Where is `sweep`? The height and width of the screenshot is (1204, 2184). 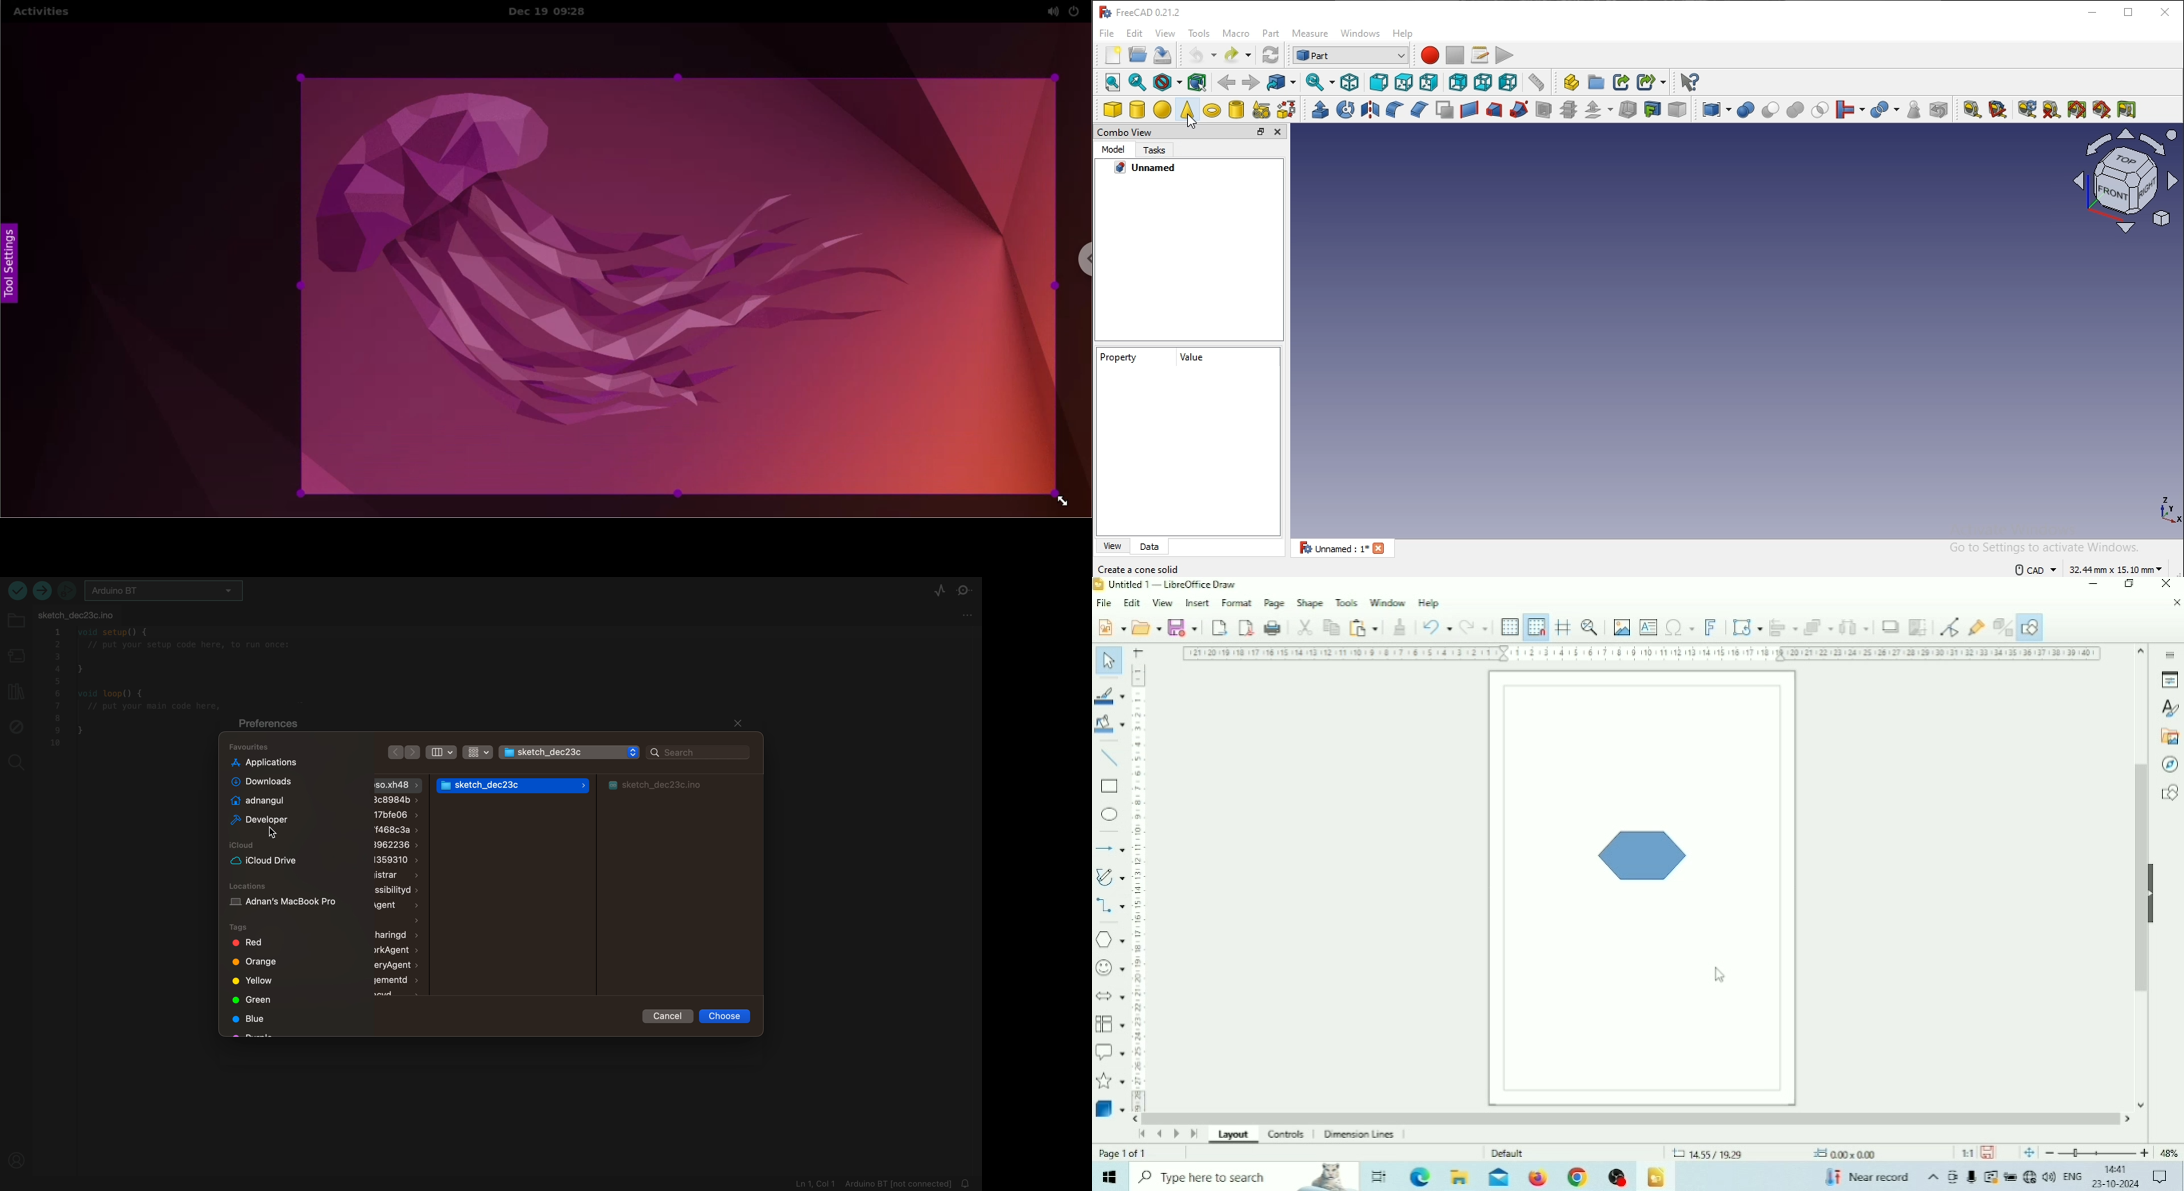 sweep is located at coordinates (1518, 110).